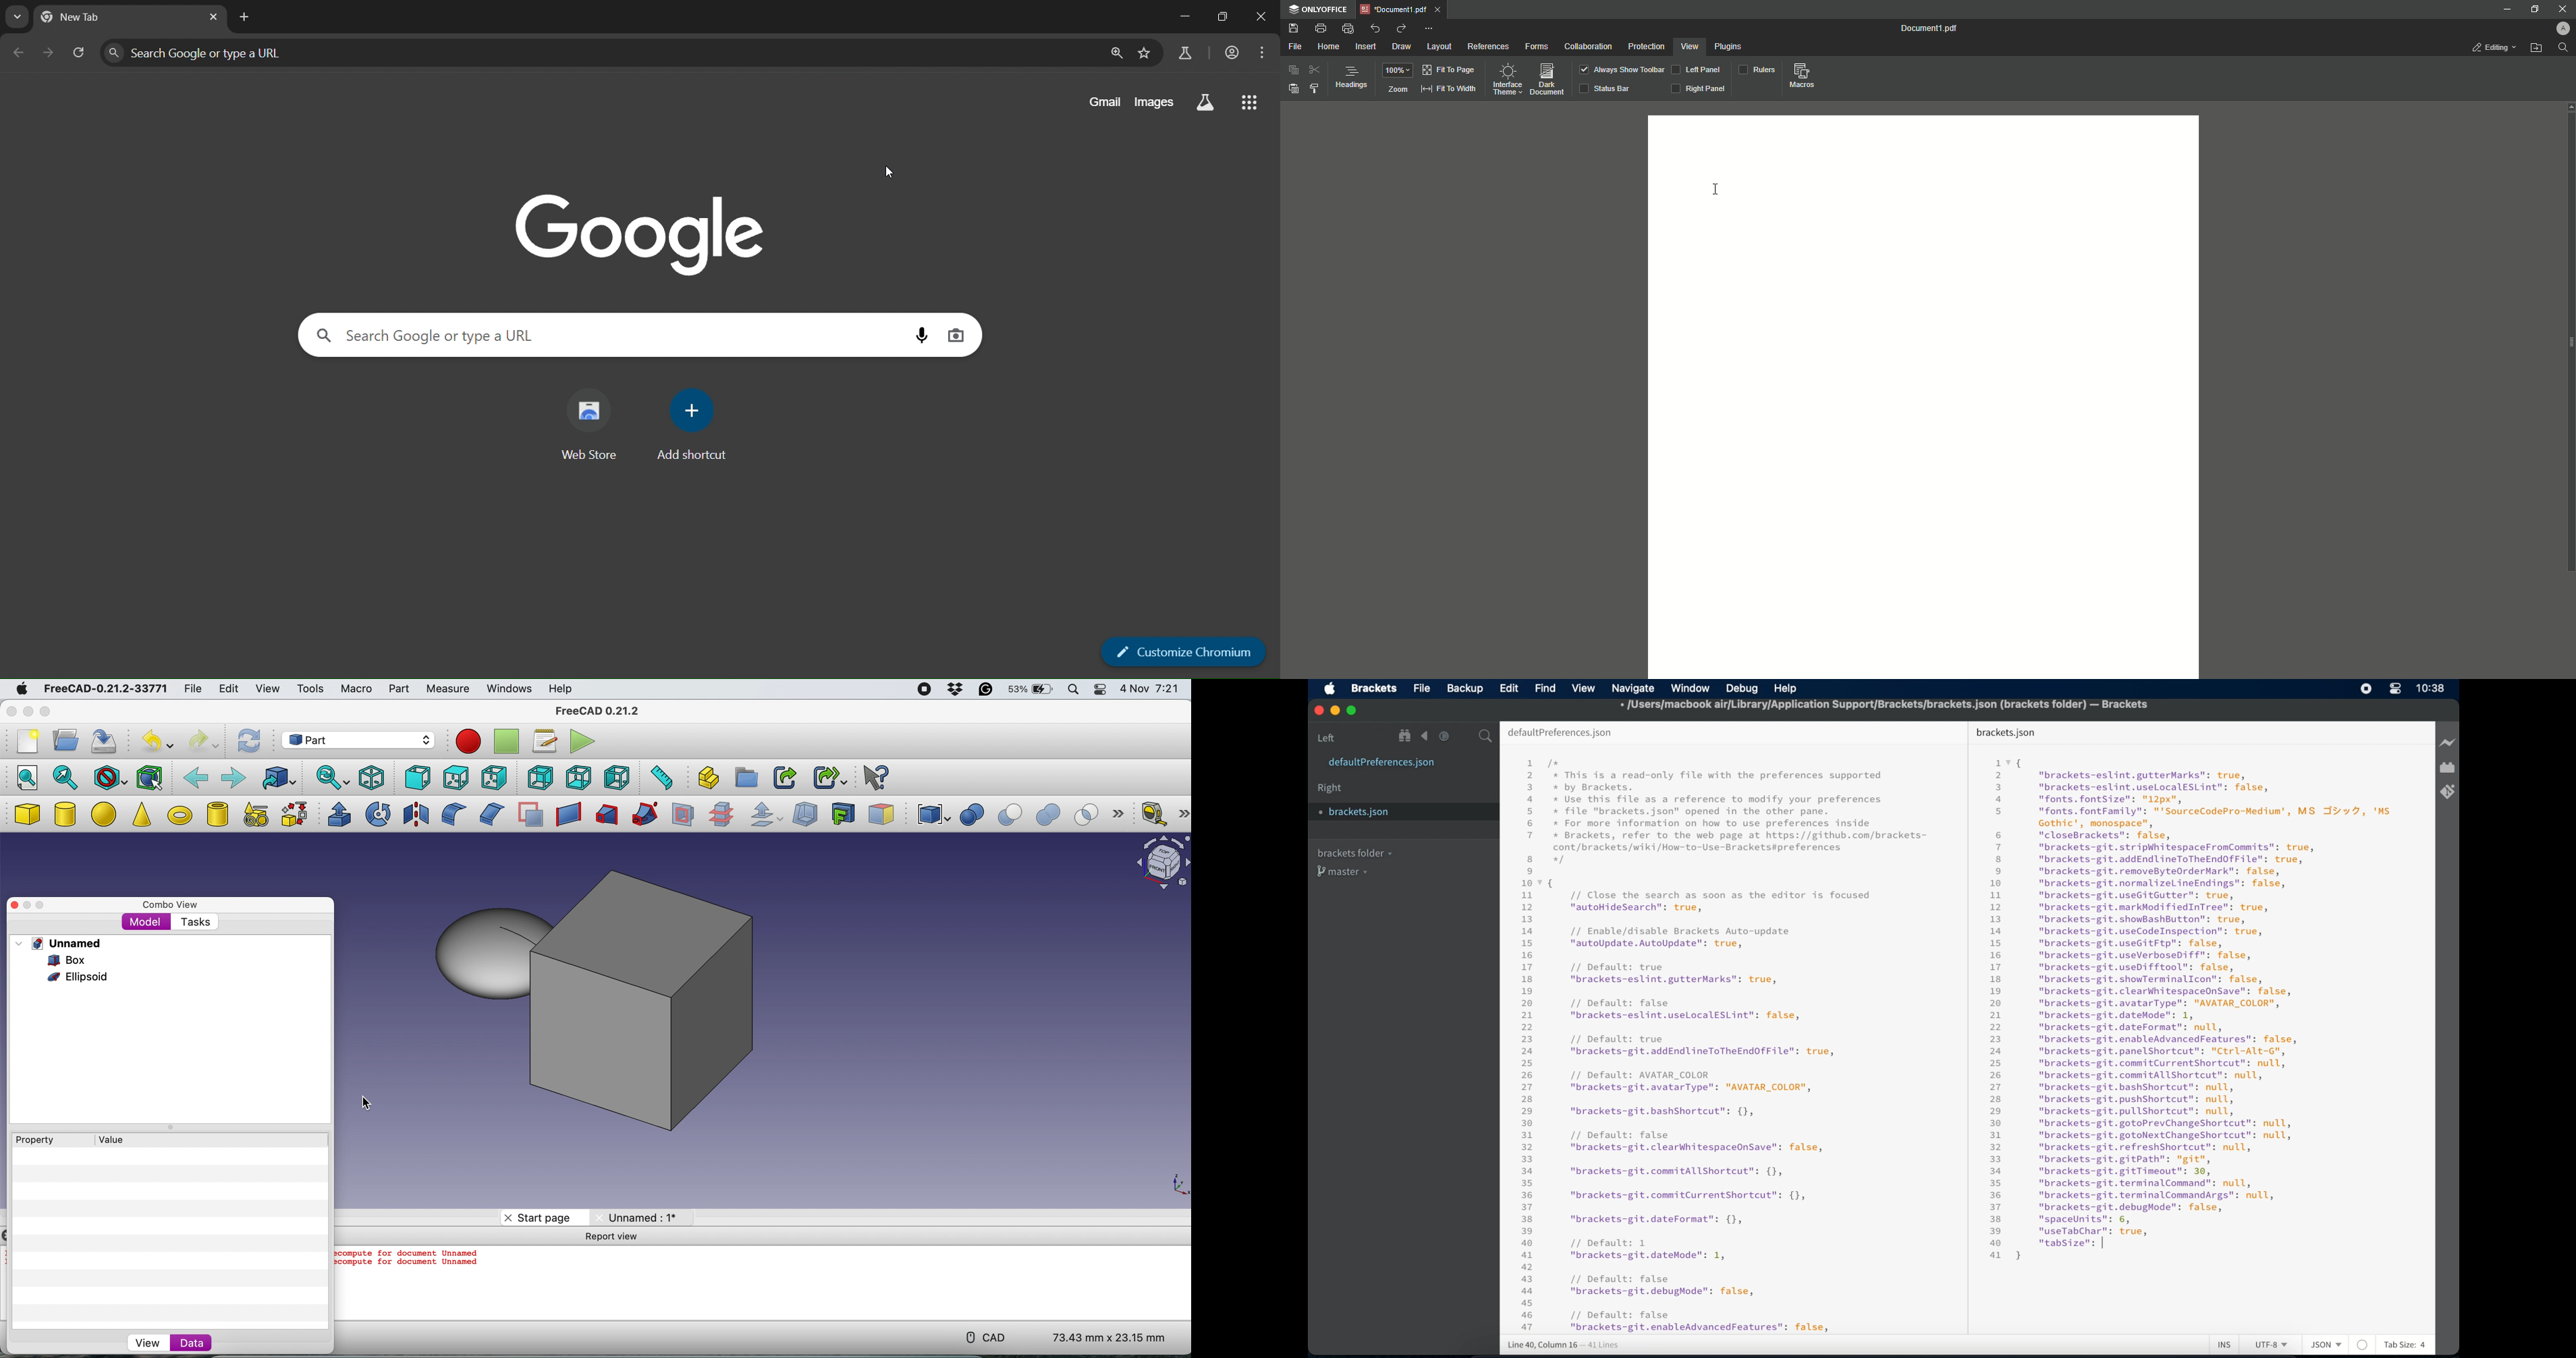 The image size is (2576, 1372). I want to click on loft, so click(605, 816).